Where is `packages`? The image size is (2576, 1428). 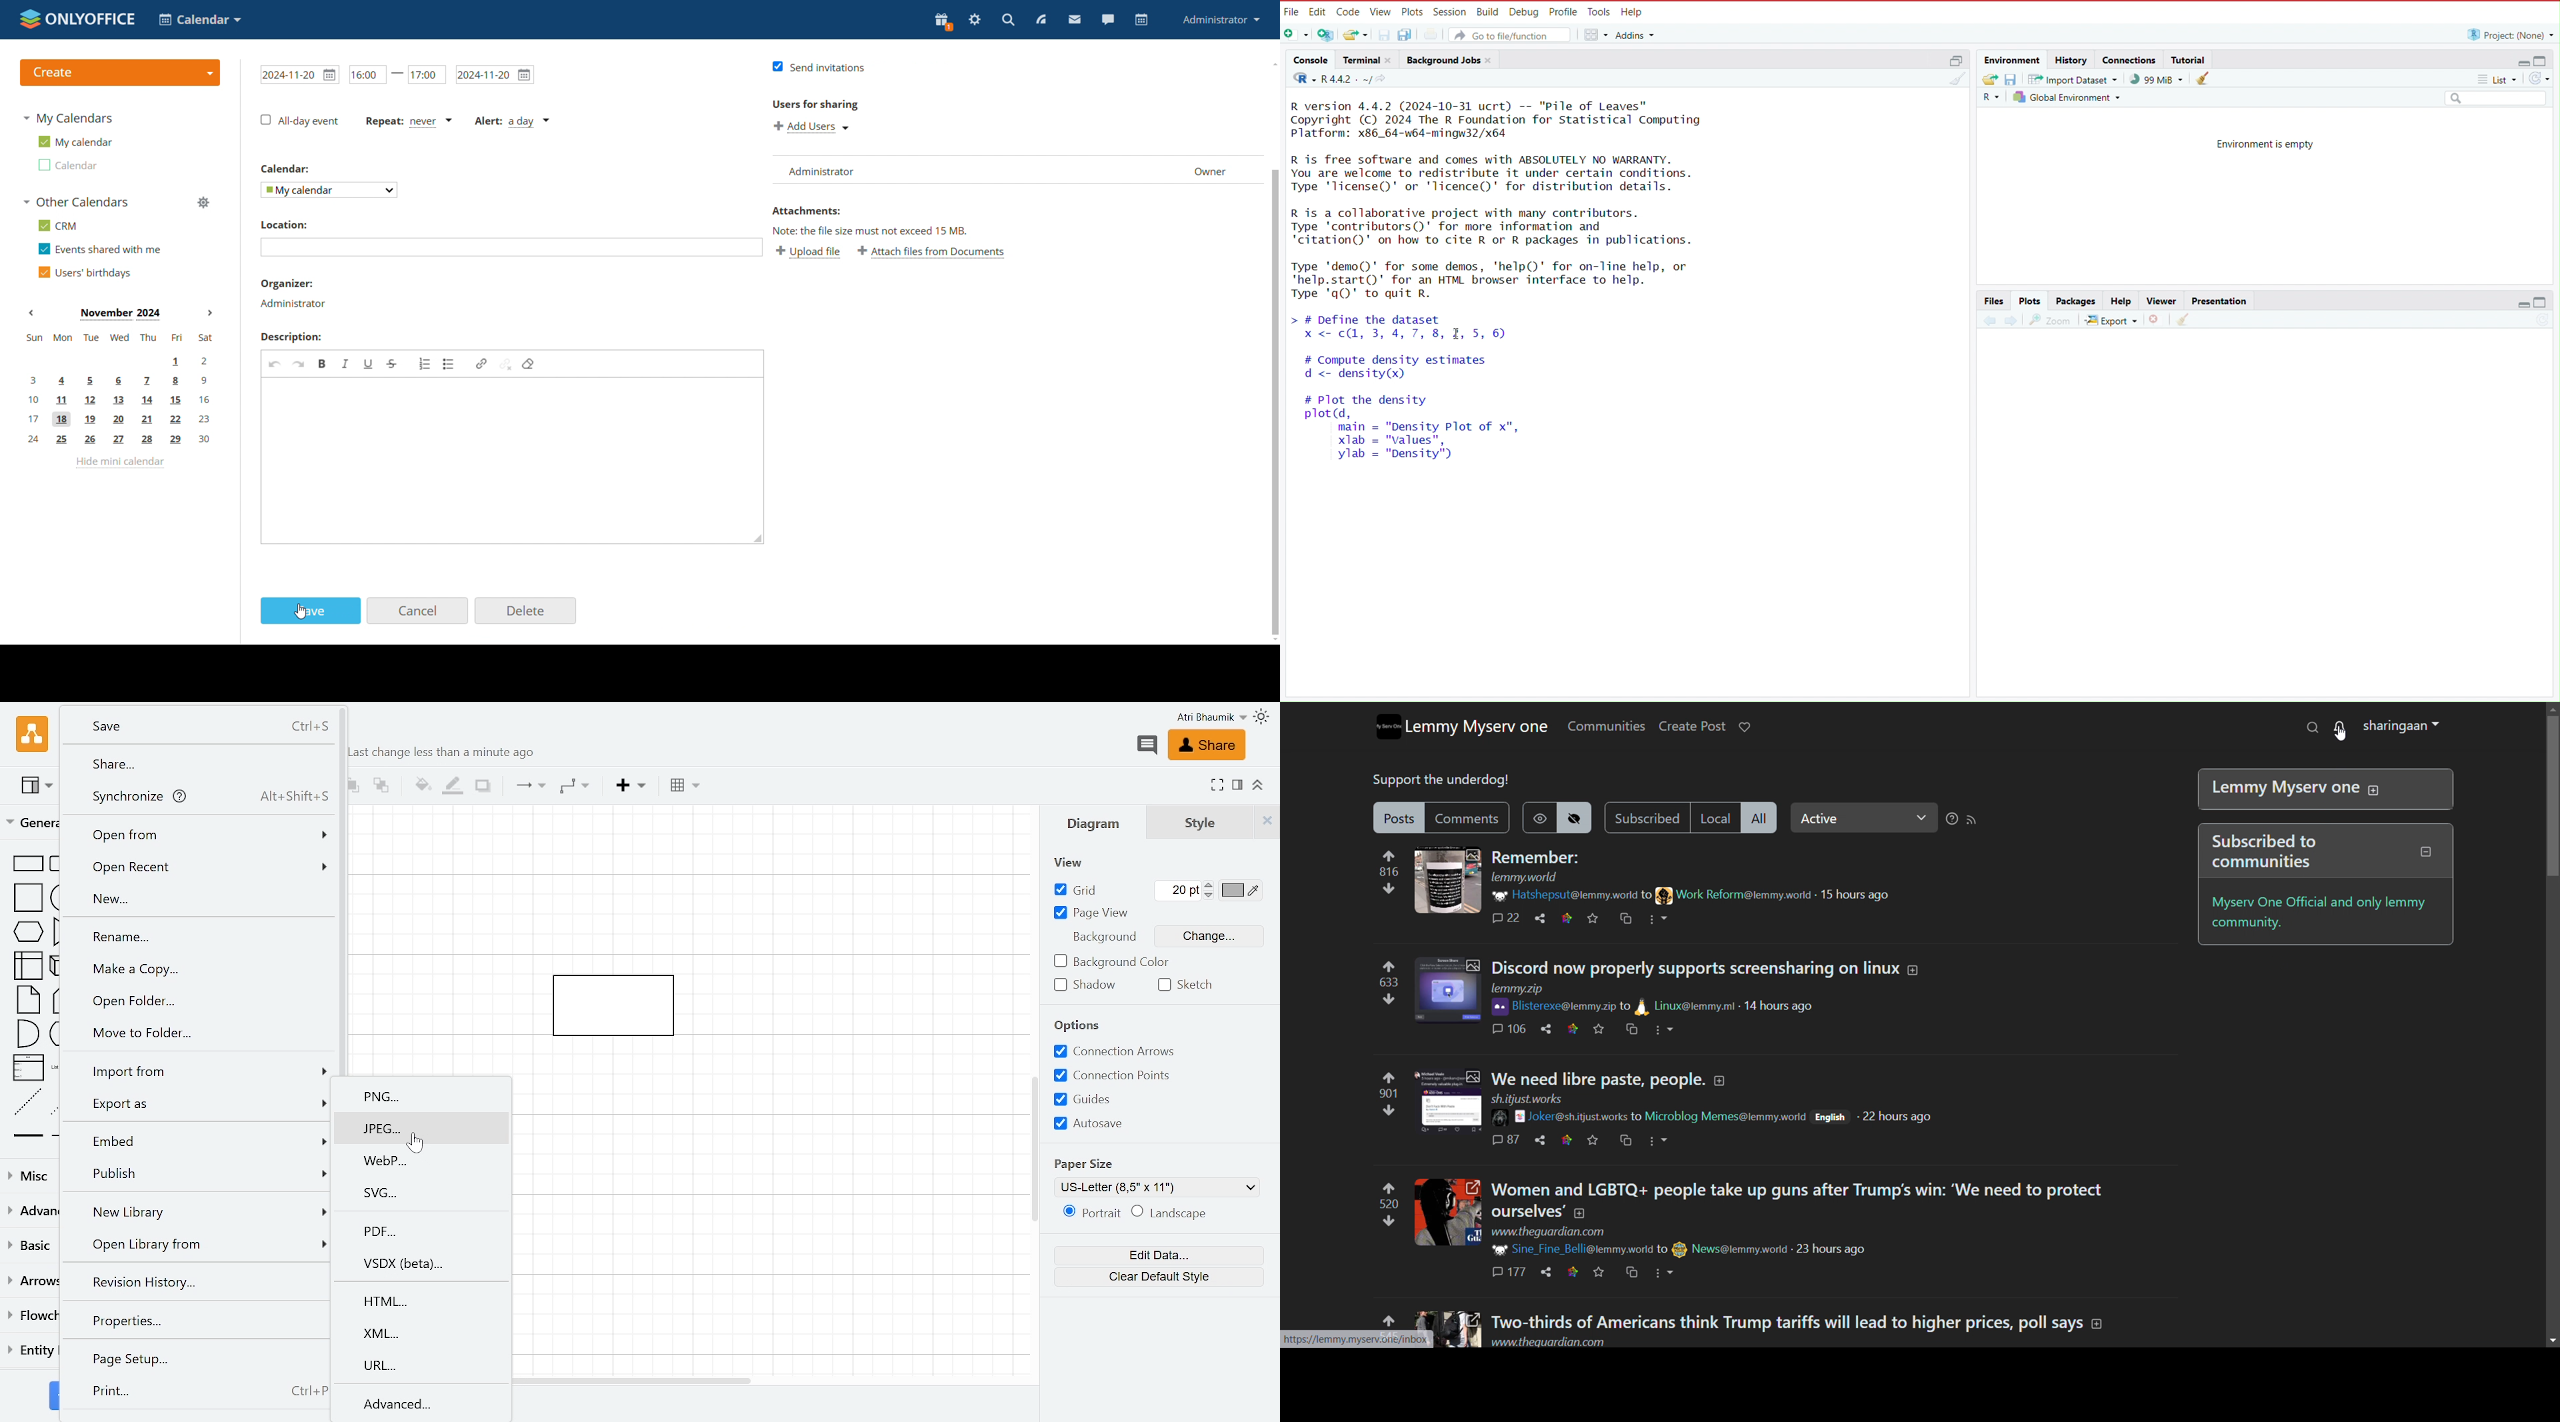 packages is located at coordinates (2075, 300).